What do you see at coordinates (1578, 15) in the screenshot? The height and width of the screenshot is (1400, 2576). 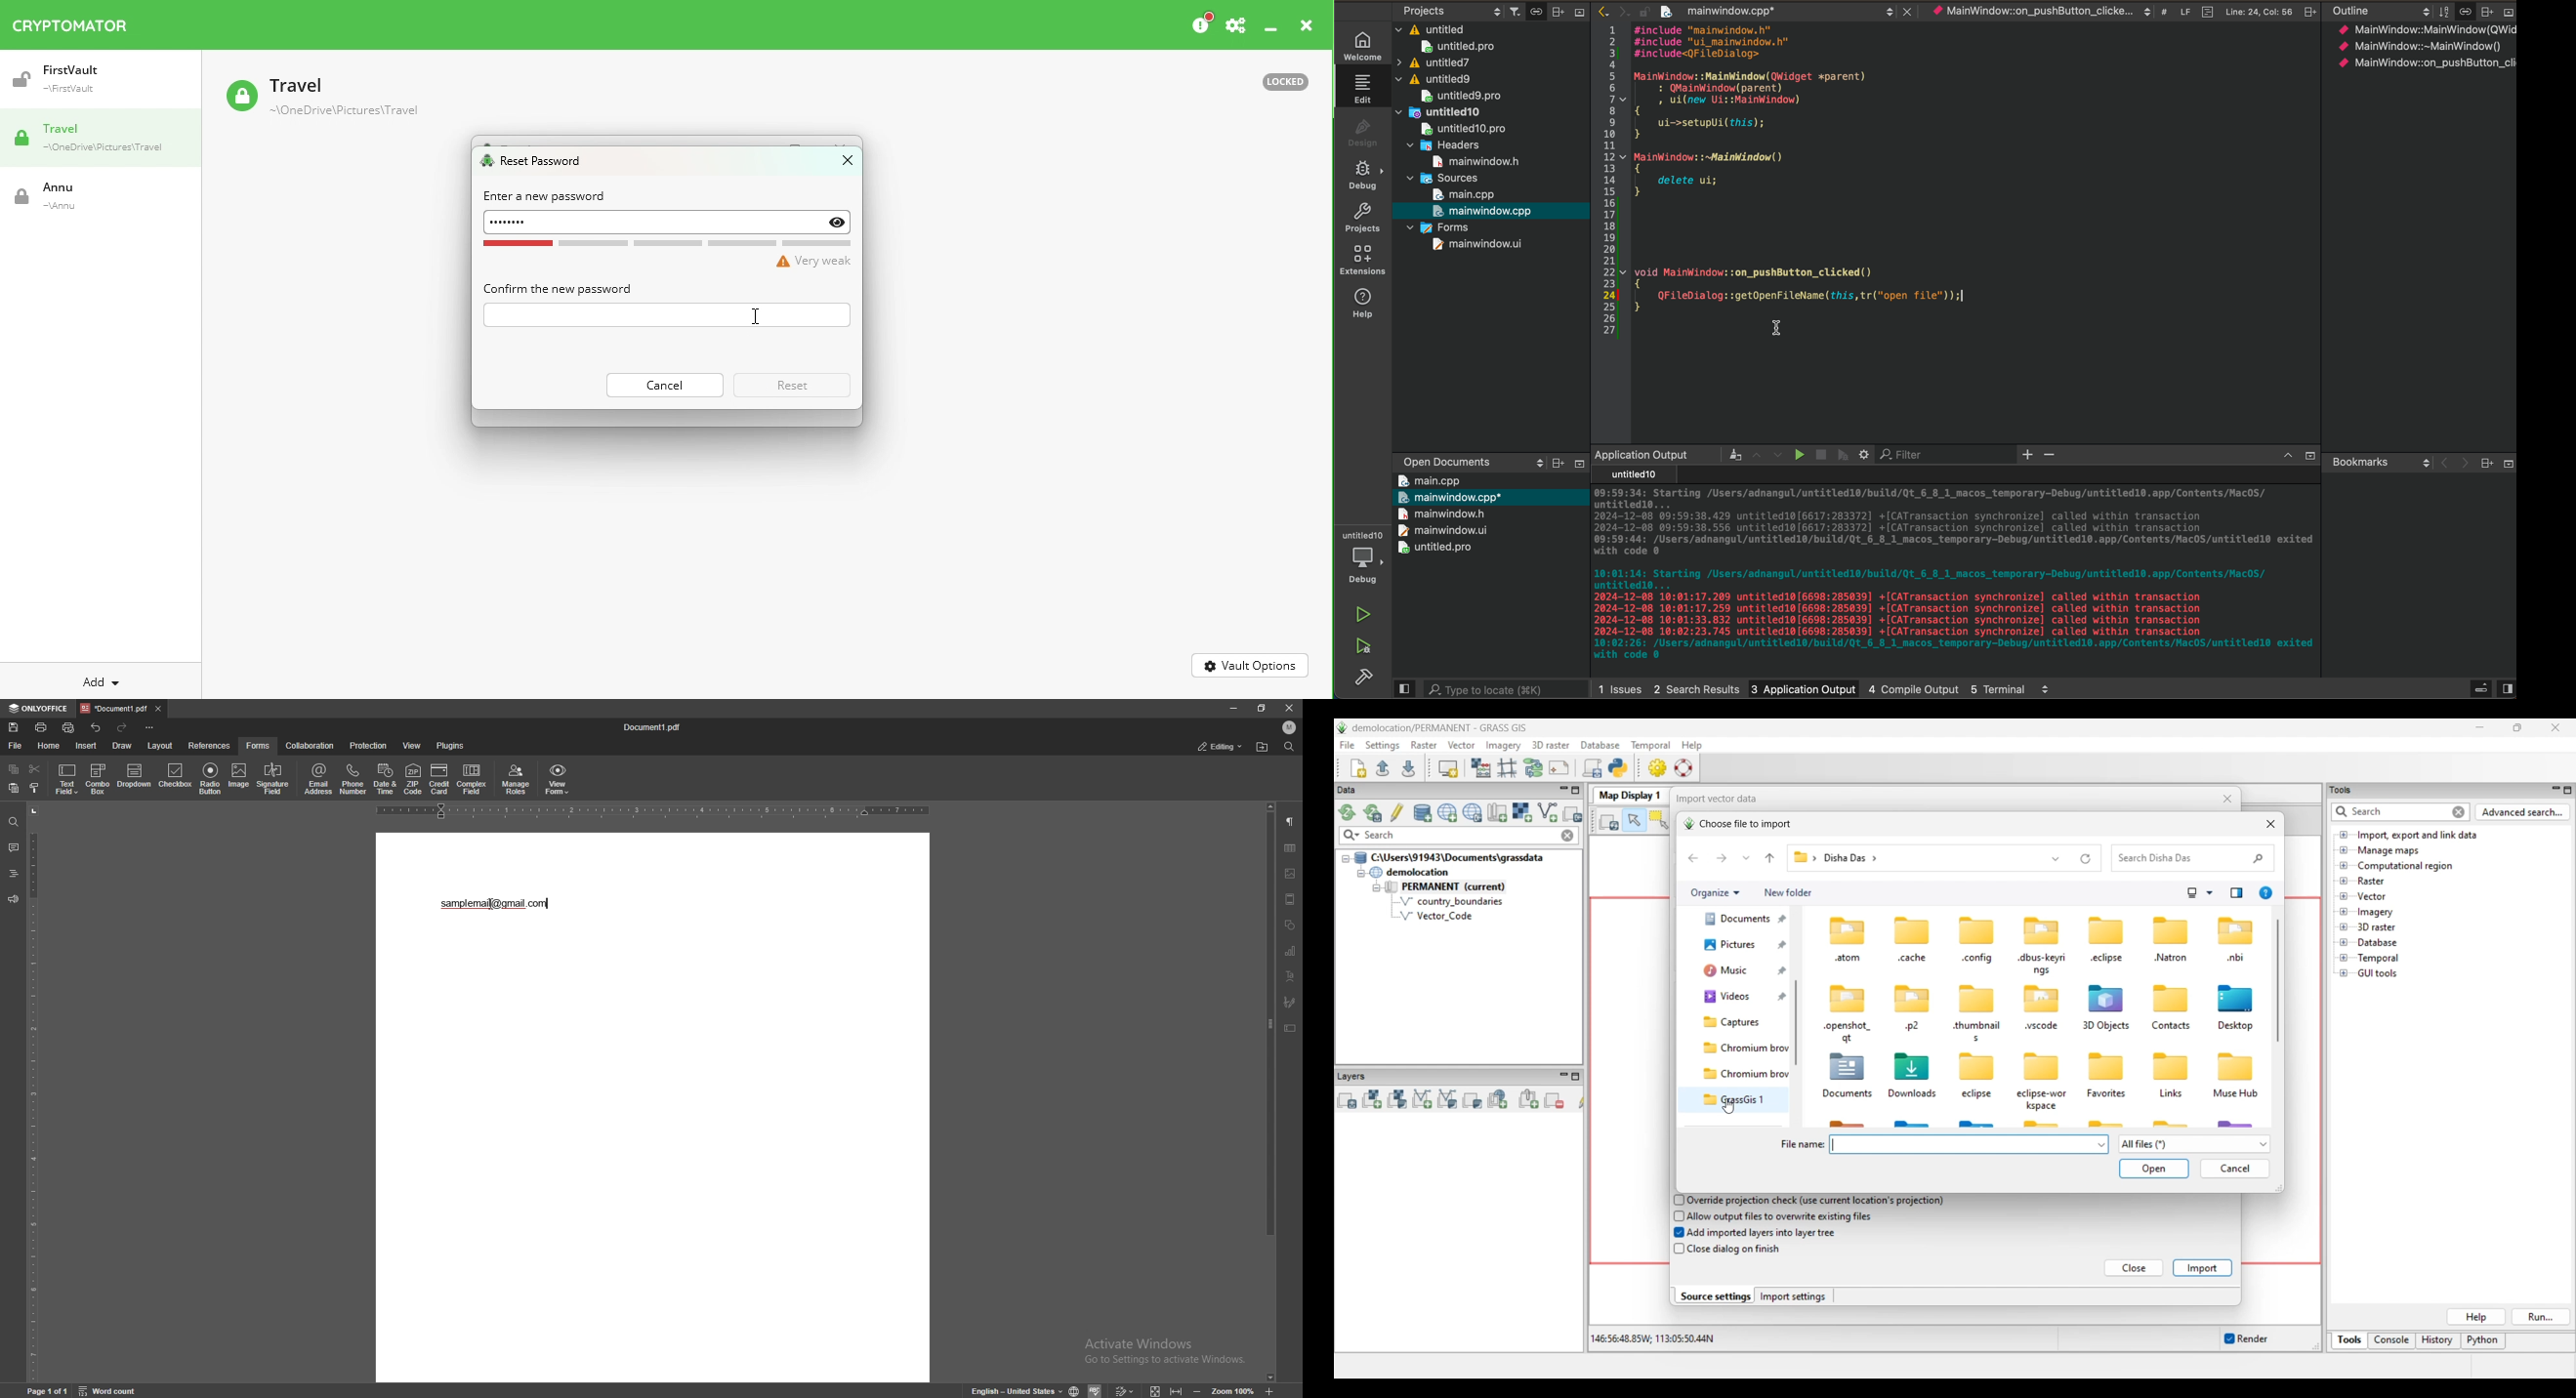 I see `` at bounding box center [1578, 15].